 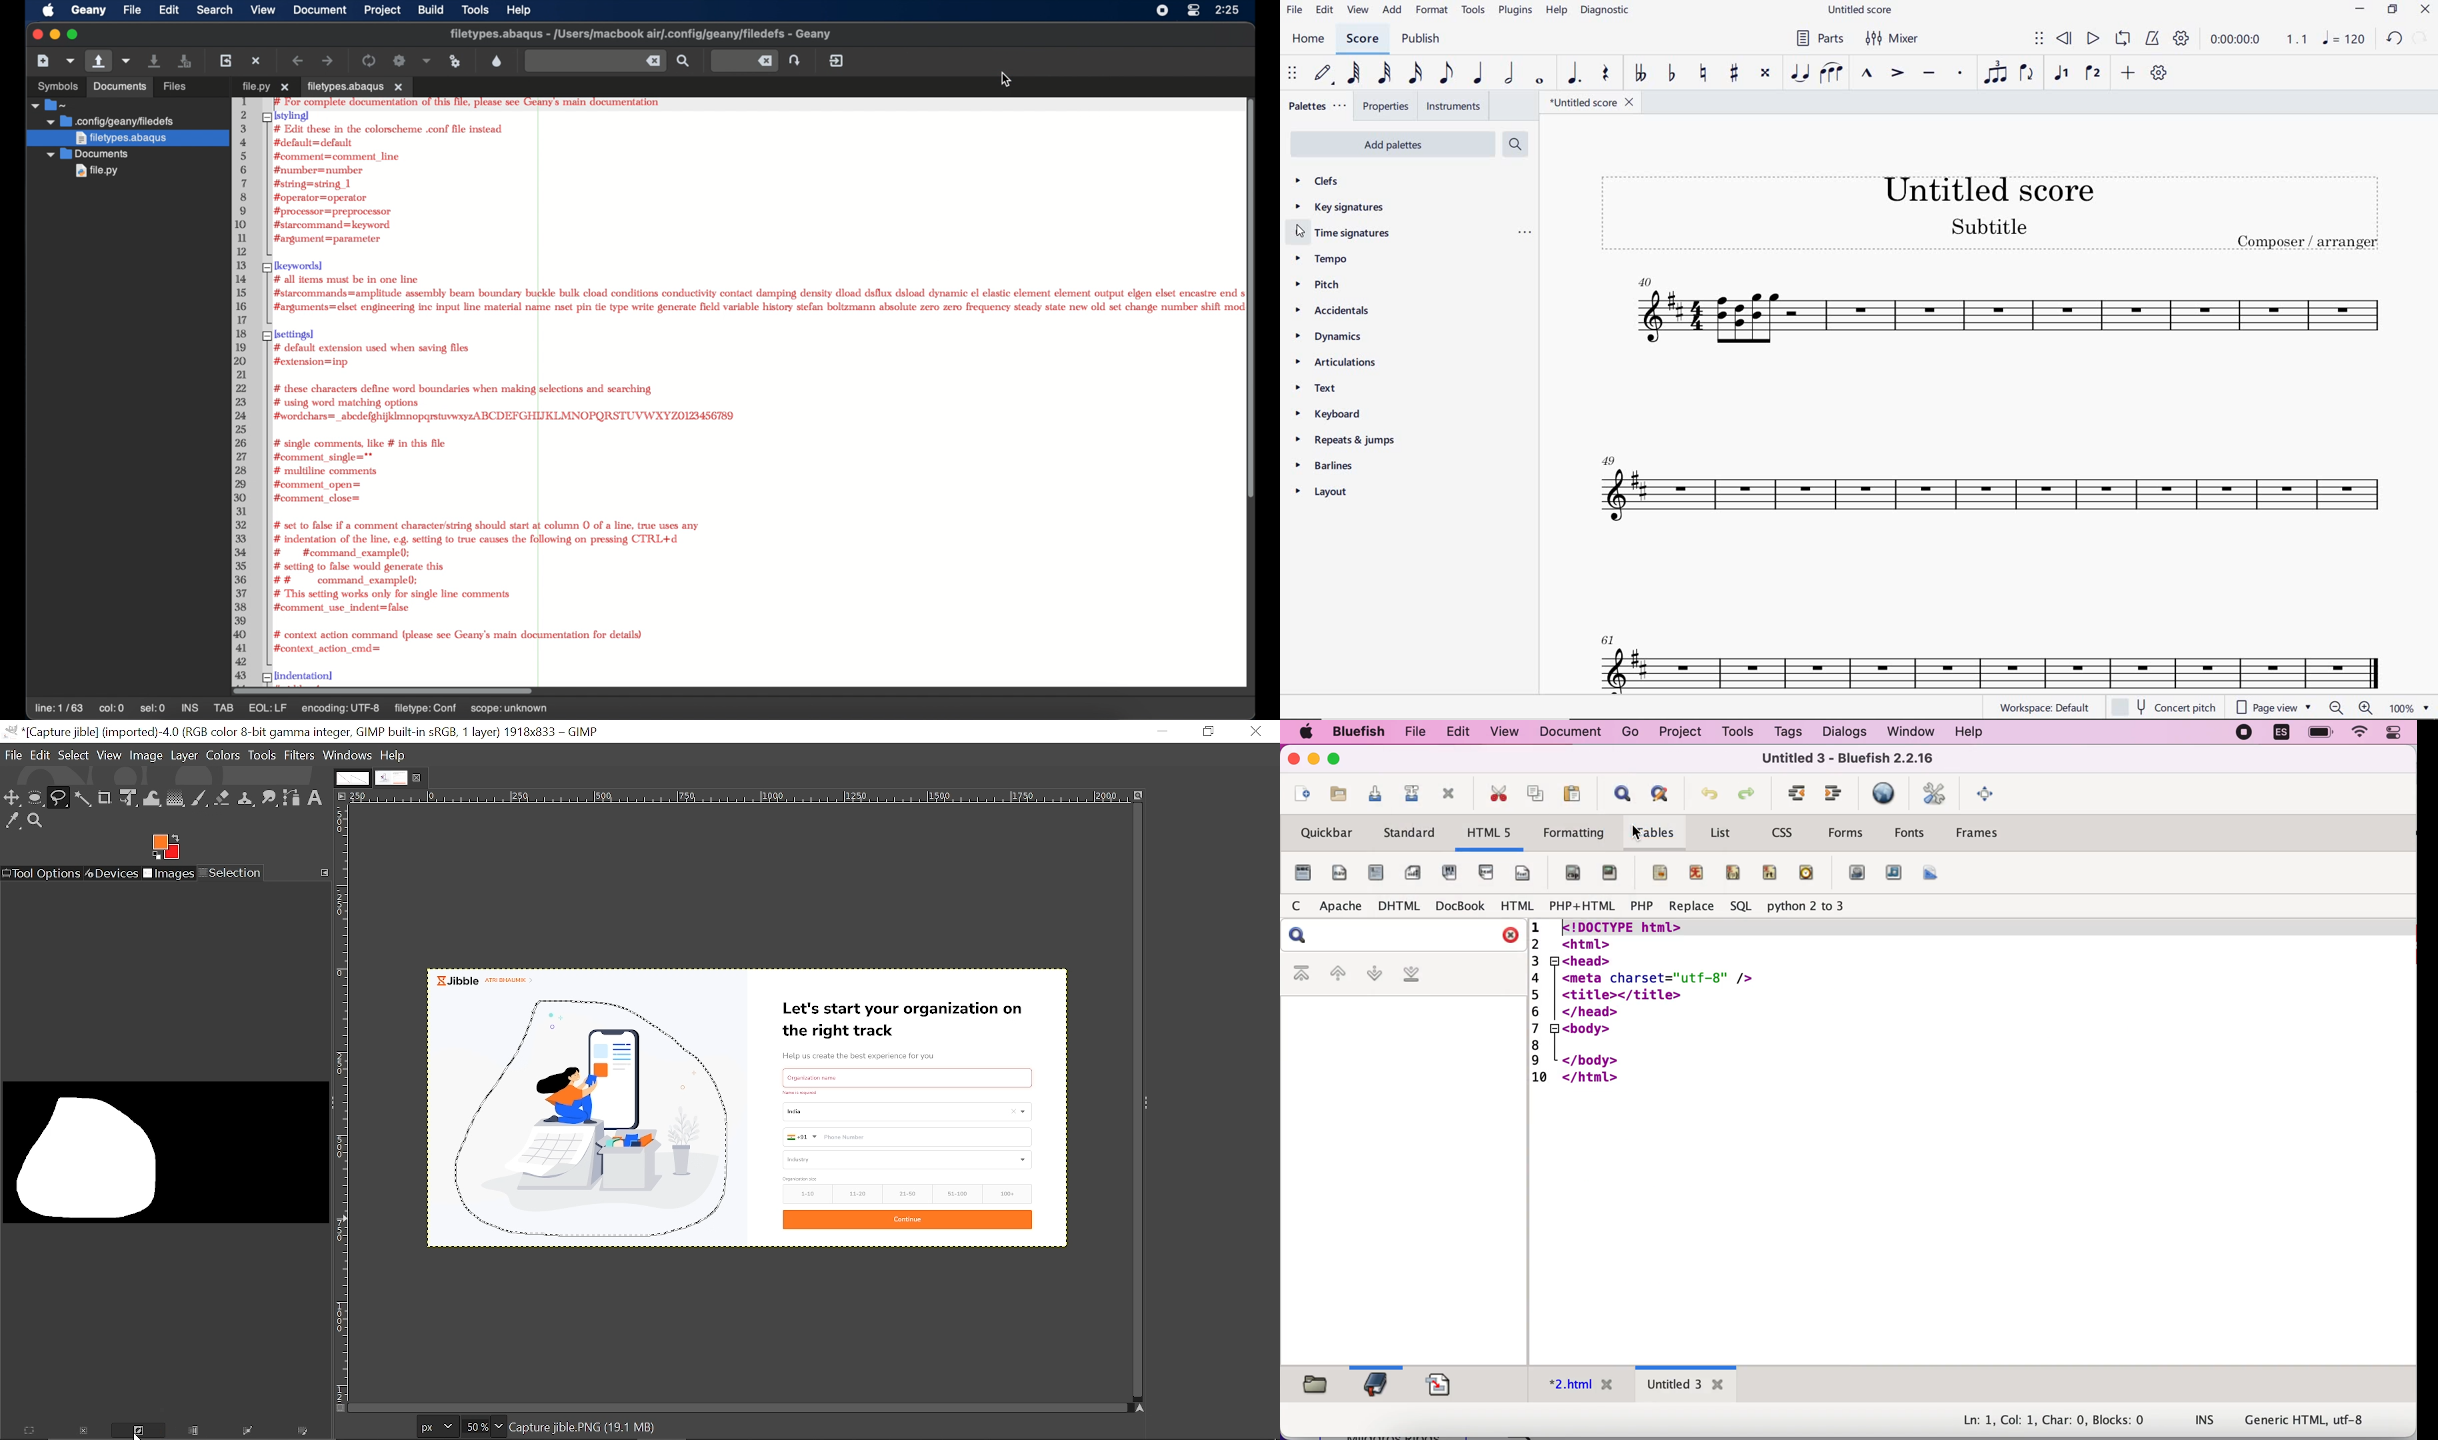 I want to click on TOGGLE-DOUBLE FLAT, so click(x=1640, y=74).